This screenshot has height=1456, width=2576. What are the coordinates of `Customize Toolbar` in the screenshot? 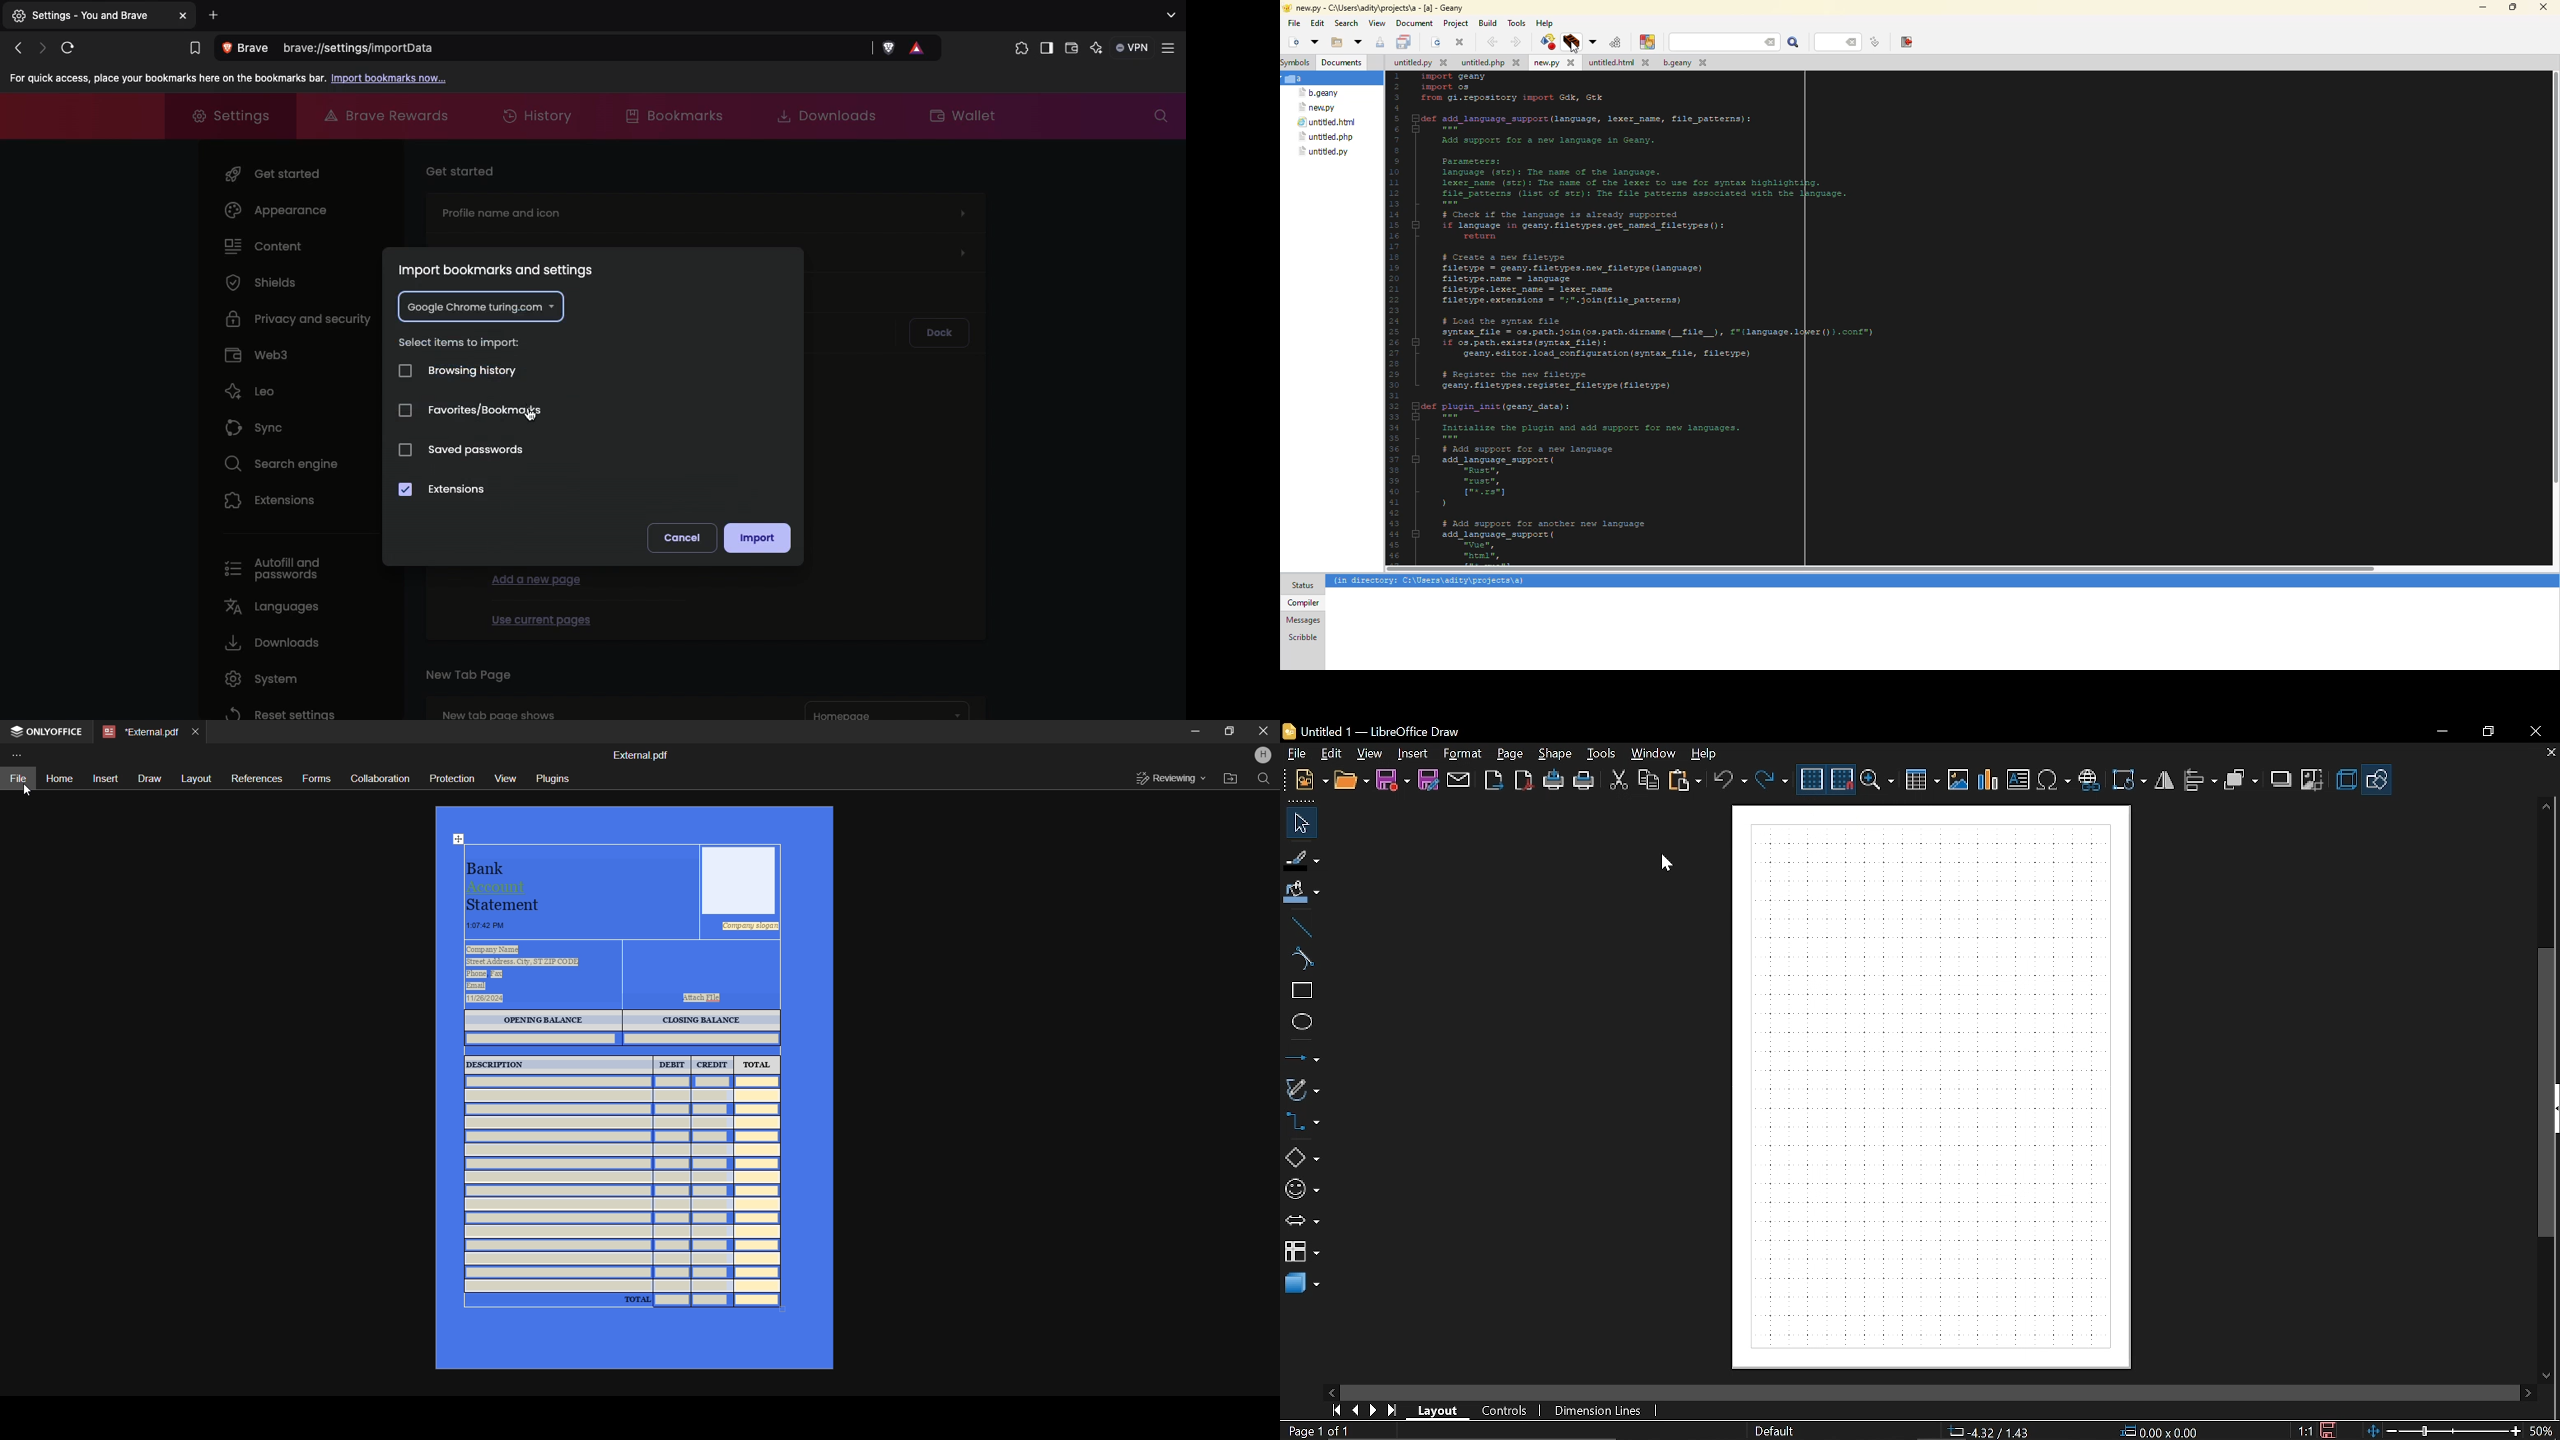 It's located at (22, 757).